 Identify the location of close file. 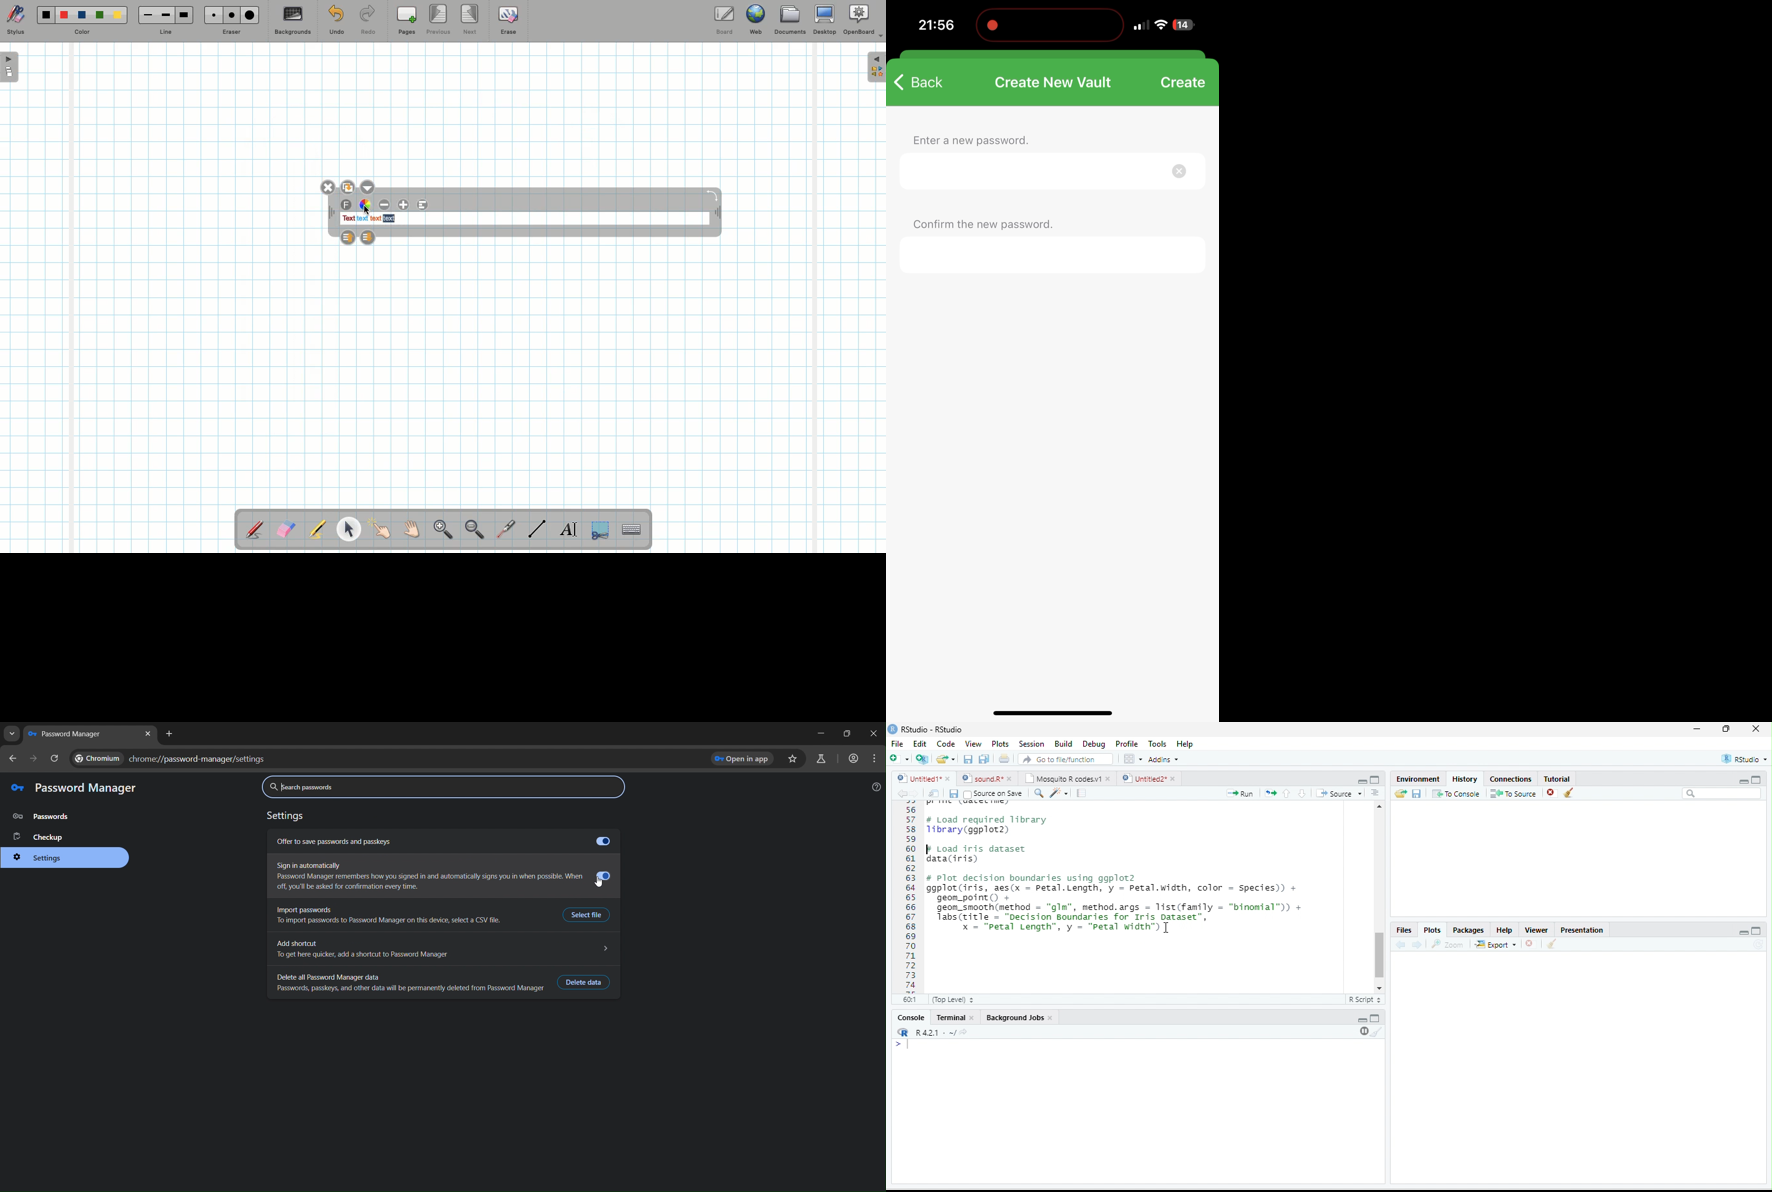
(1552, 793).